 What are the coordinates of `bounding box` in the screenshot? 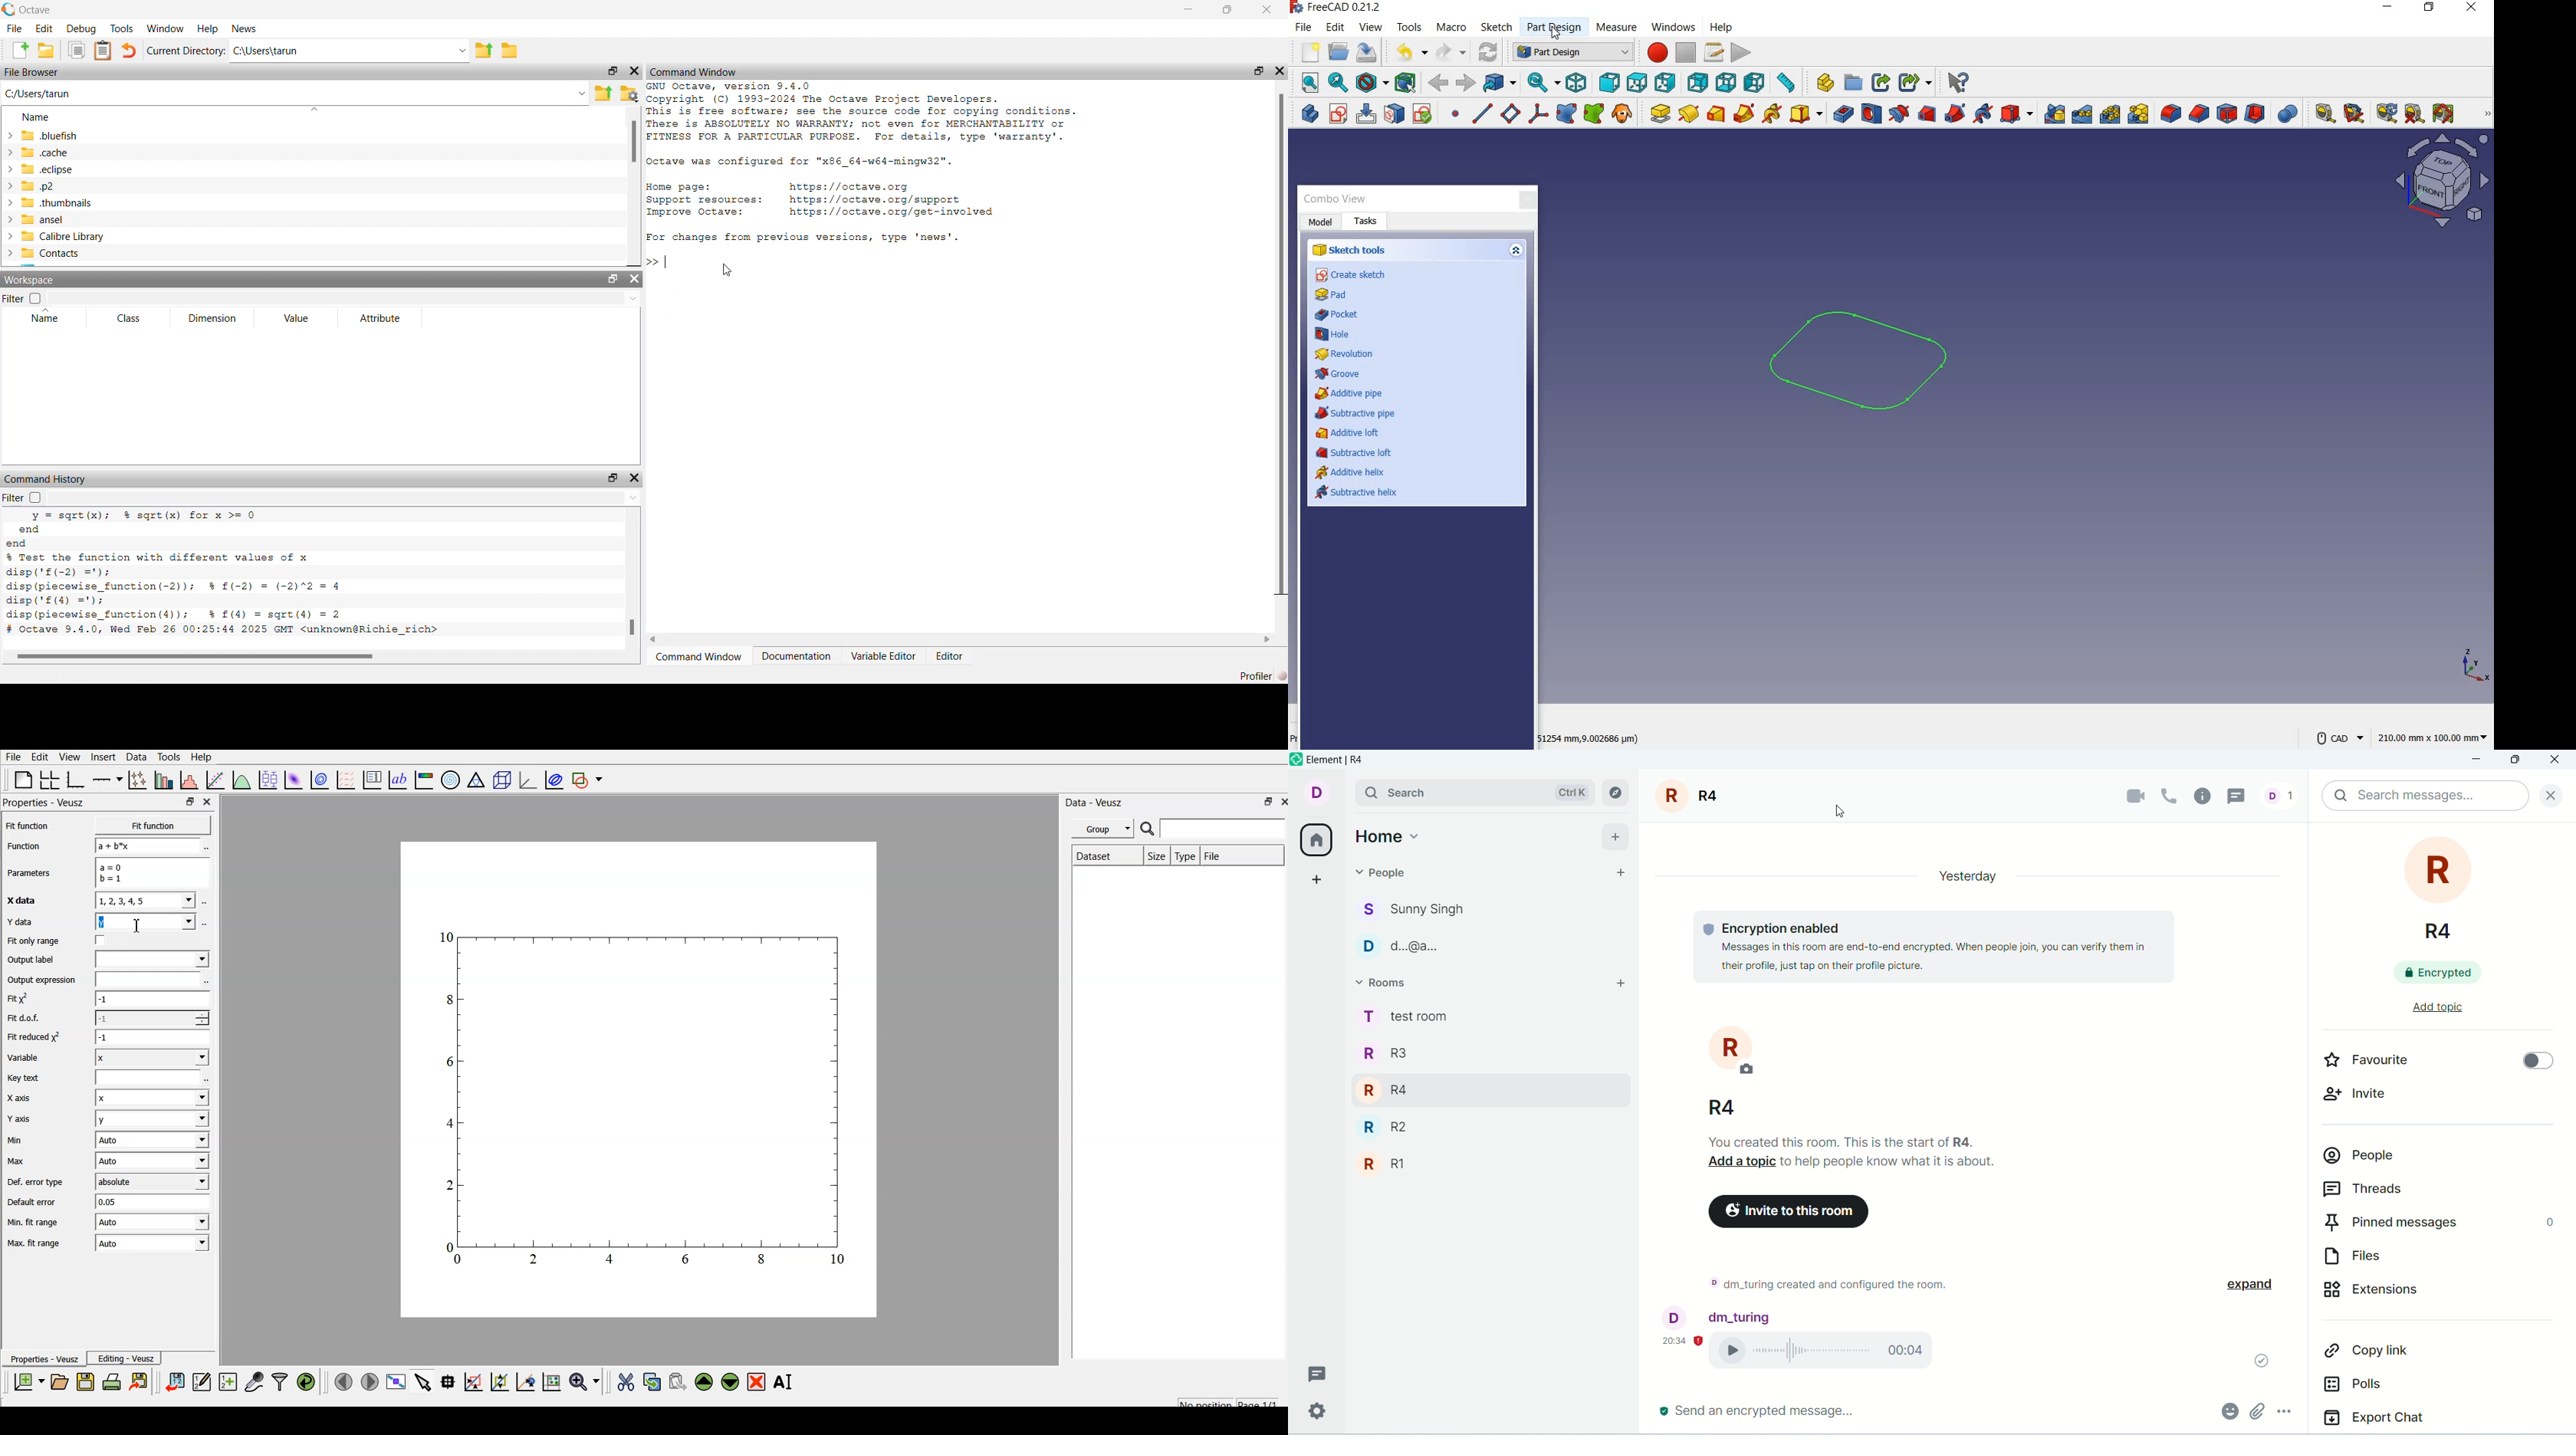 It's located at (1405, 81).